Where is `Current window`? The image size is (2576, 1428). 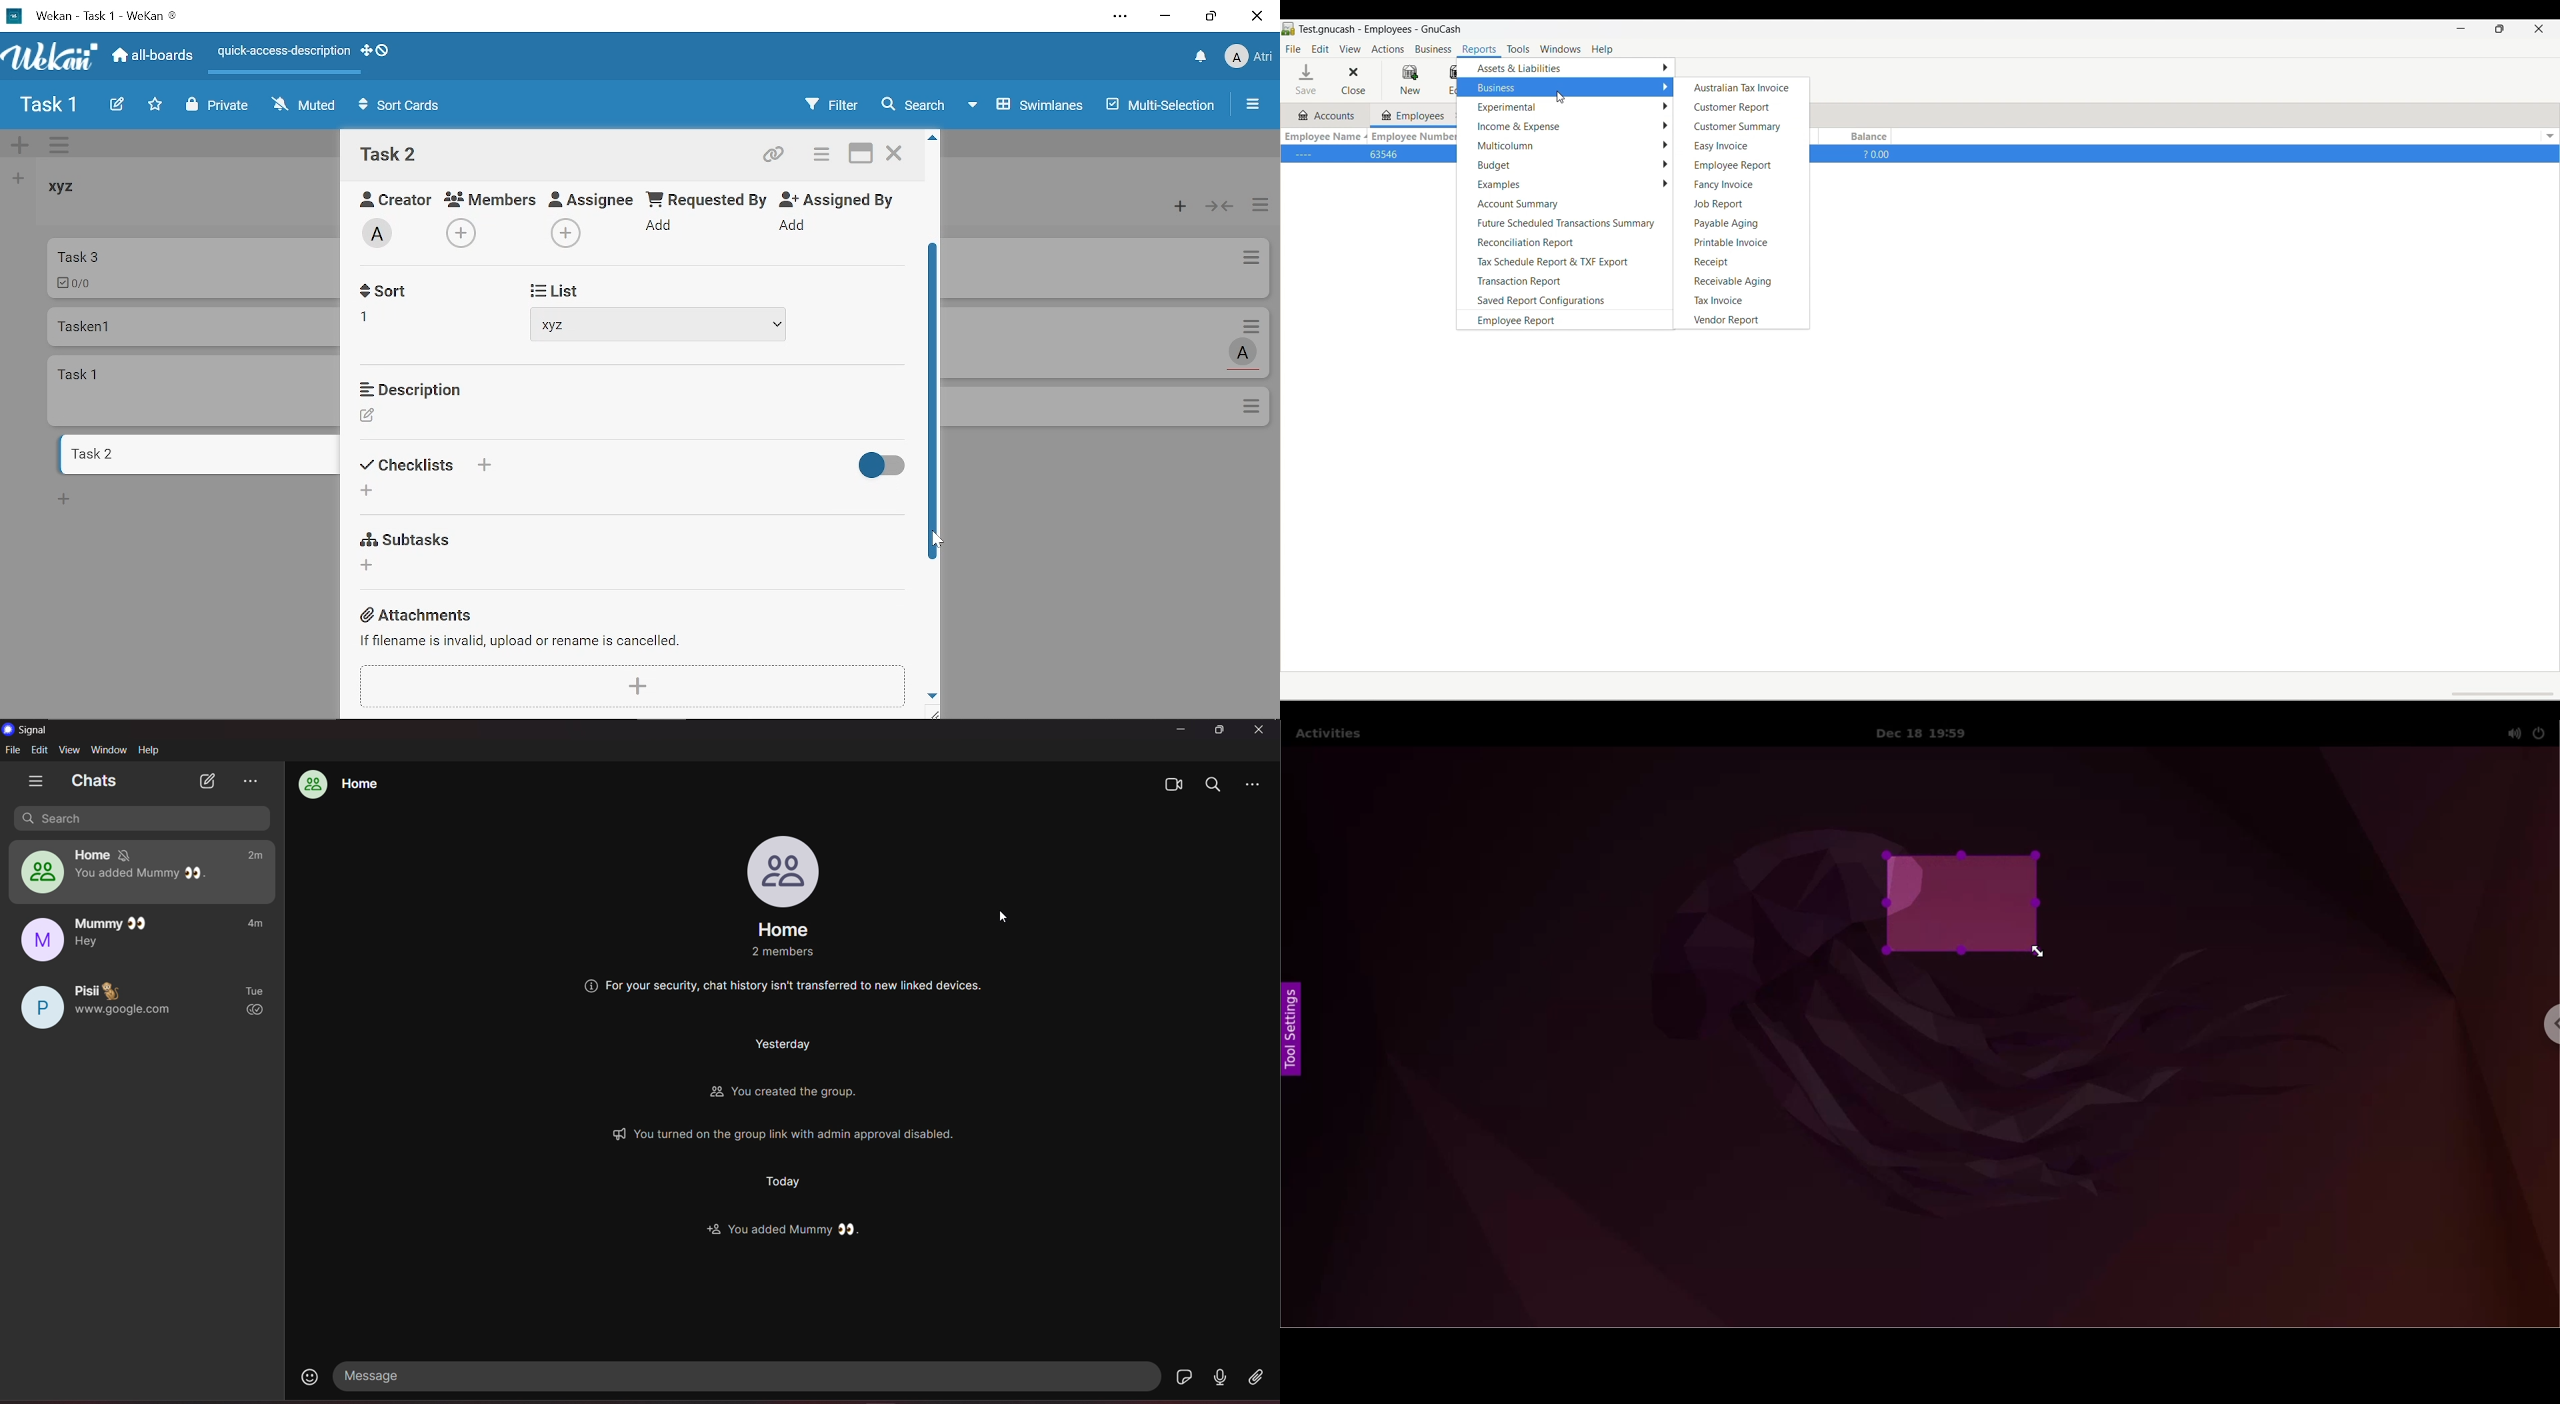 Current window is located at coordinates (92, 14).